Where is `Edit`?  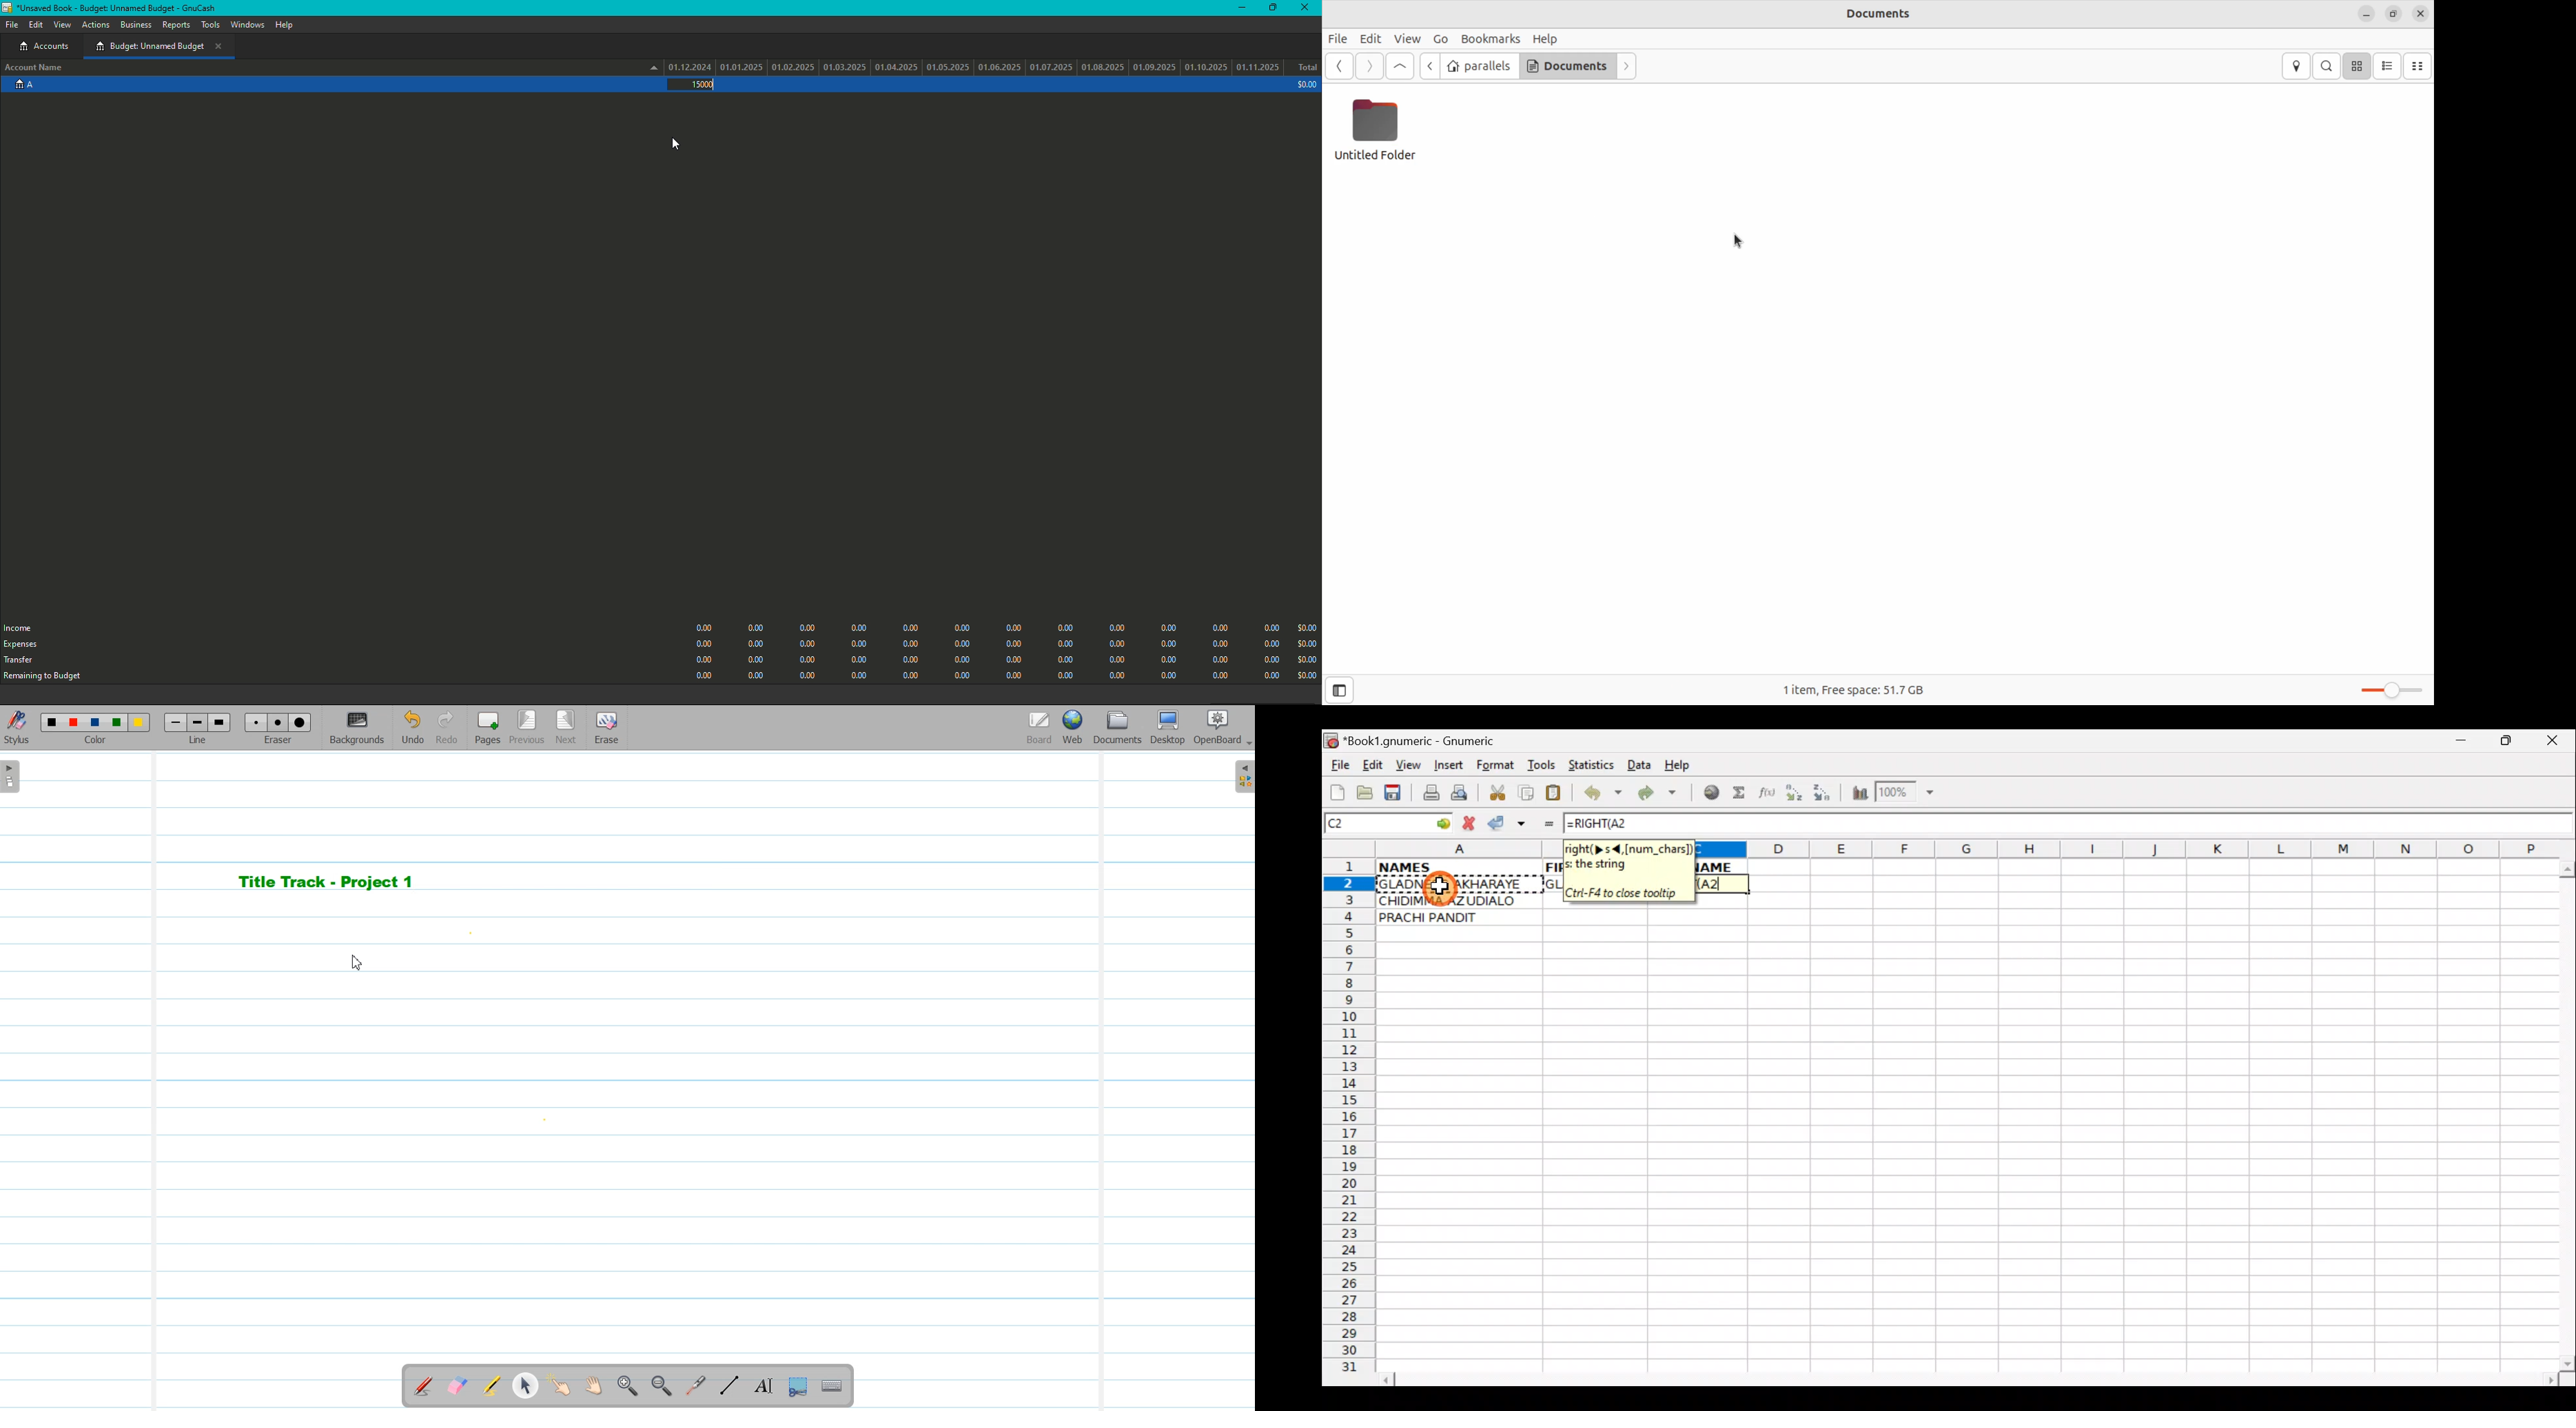
Edit is located at coordinates (36, 26).